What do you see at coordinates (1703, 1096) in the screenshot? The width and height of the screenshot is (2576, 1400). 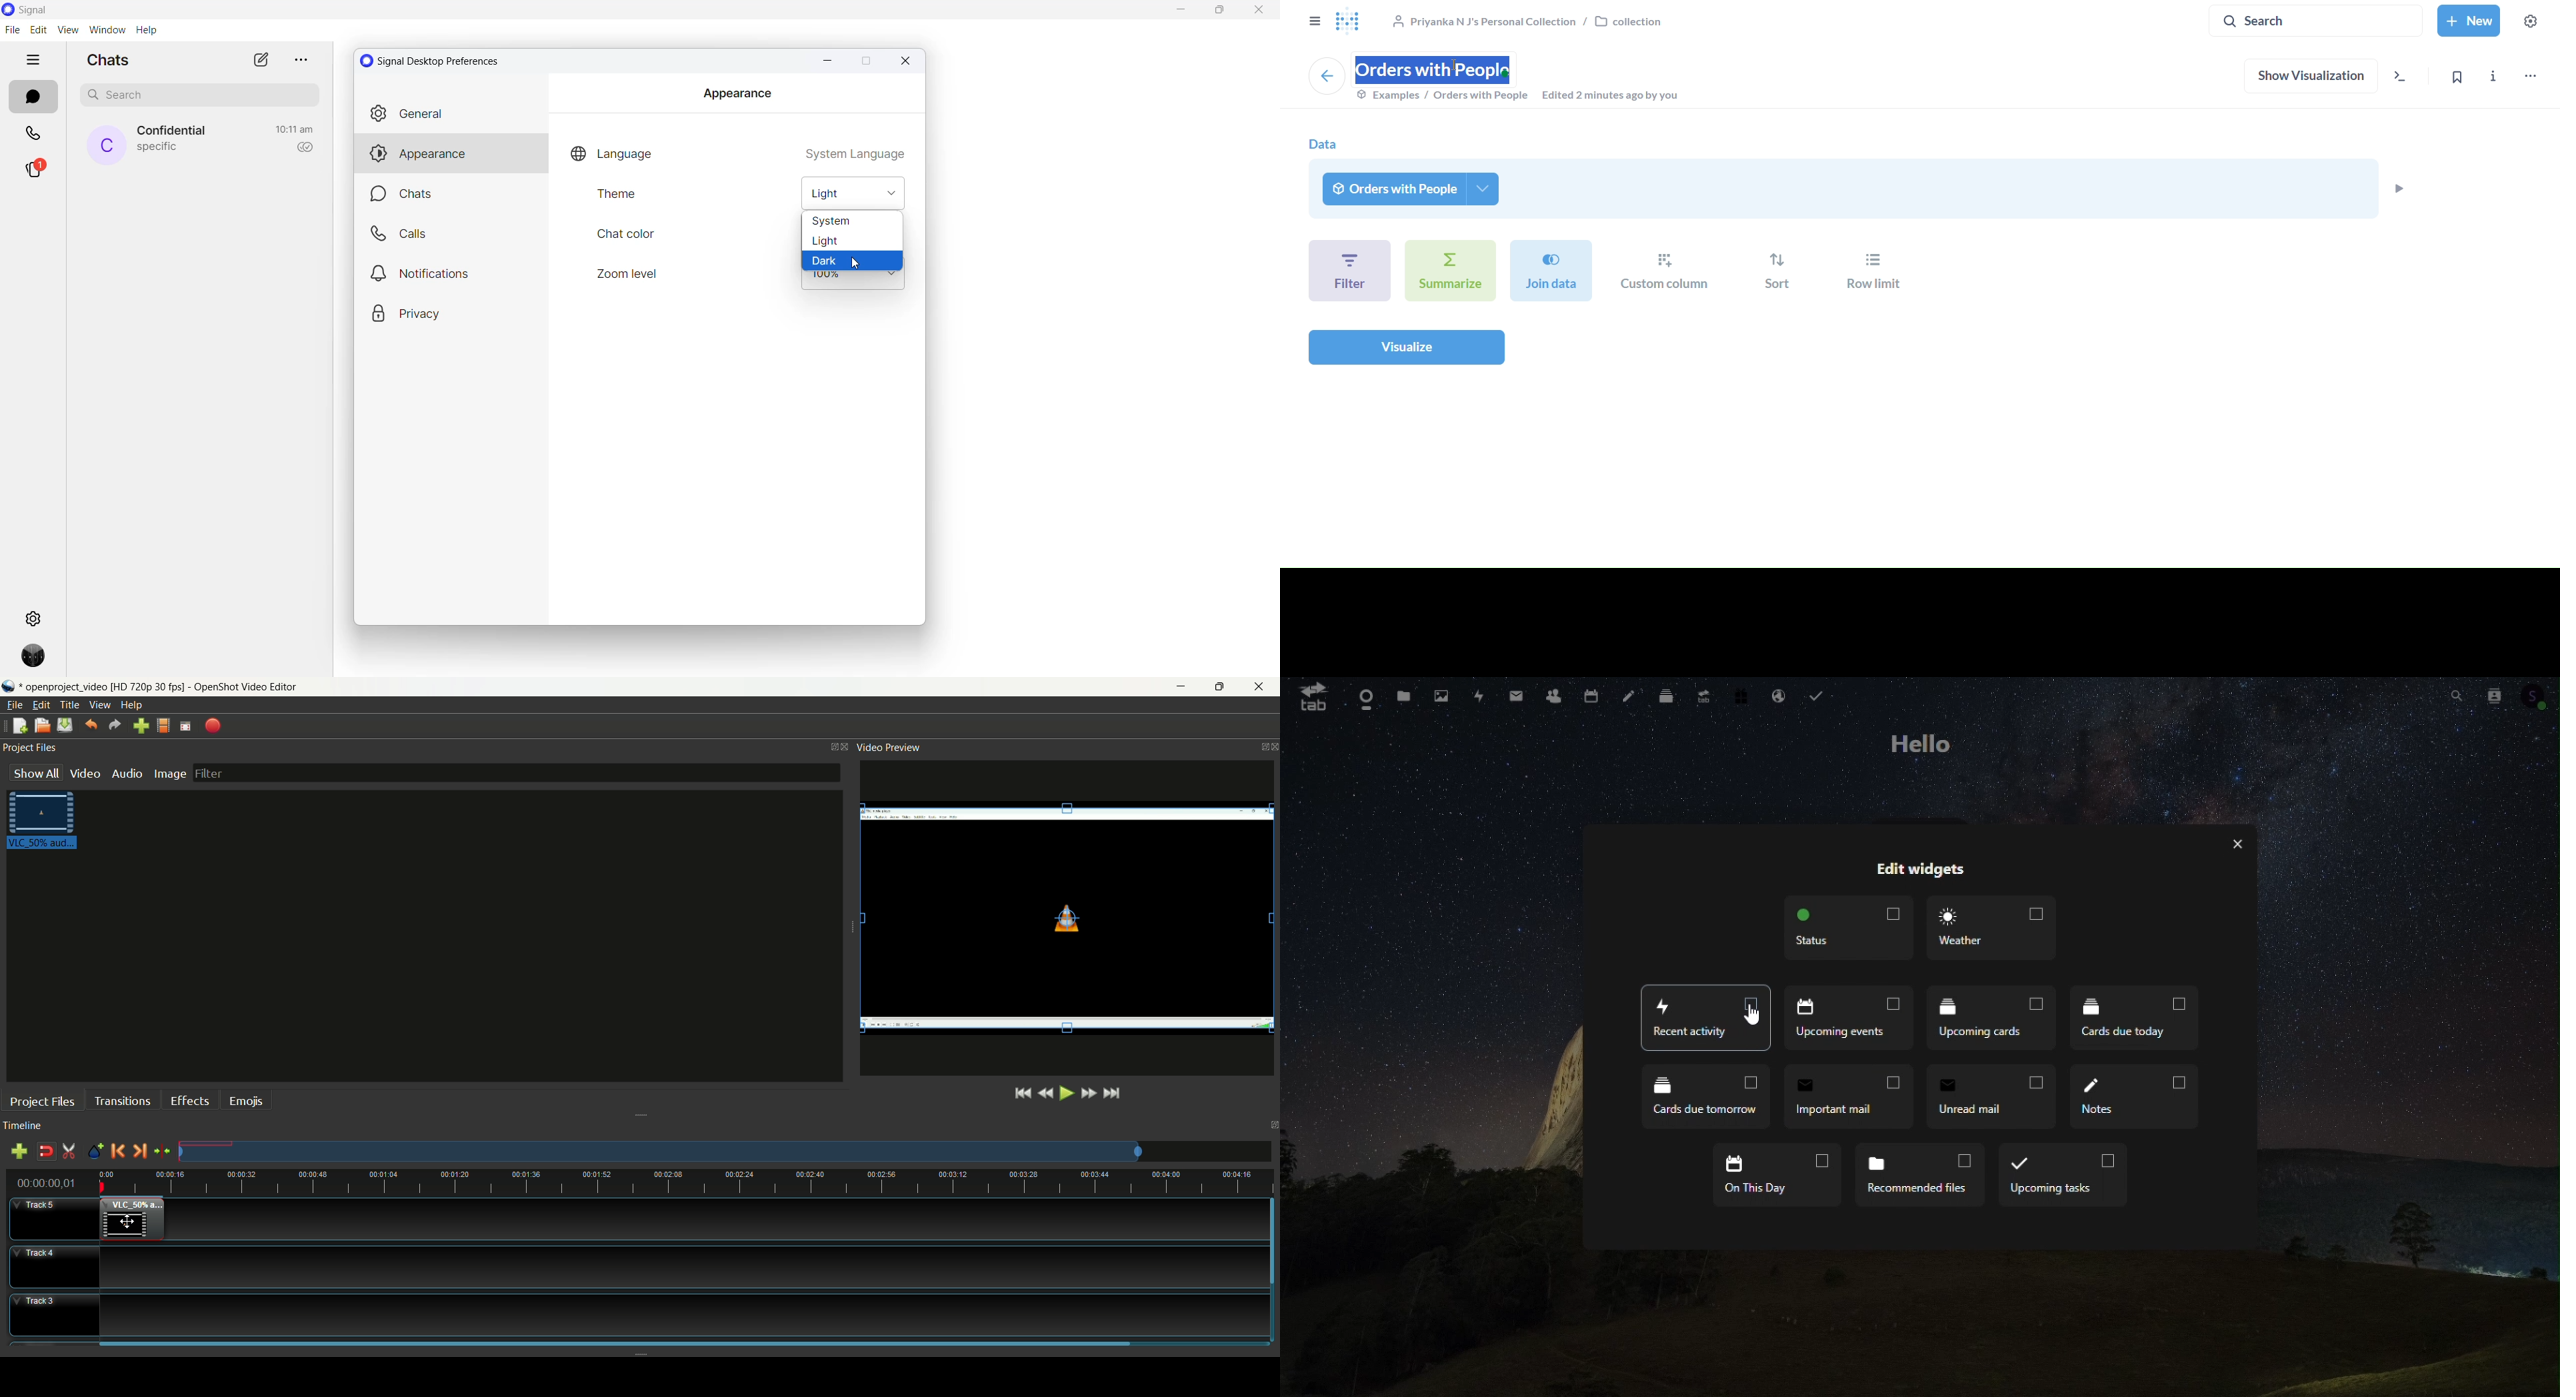 I see `cards due tomorrow` at bounding box center [1703, 1096].